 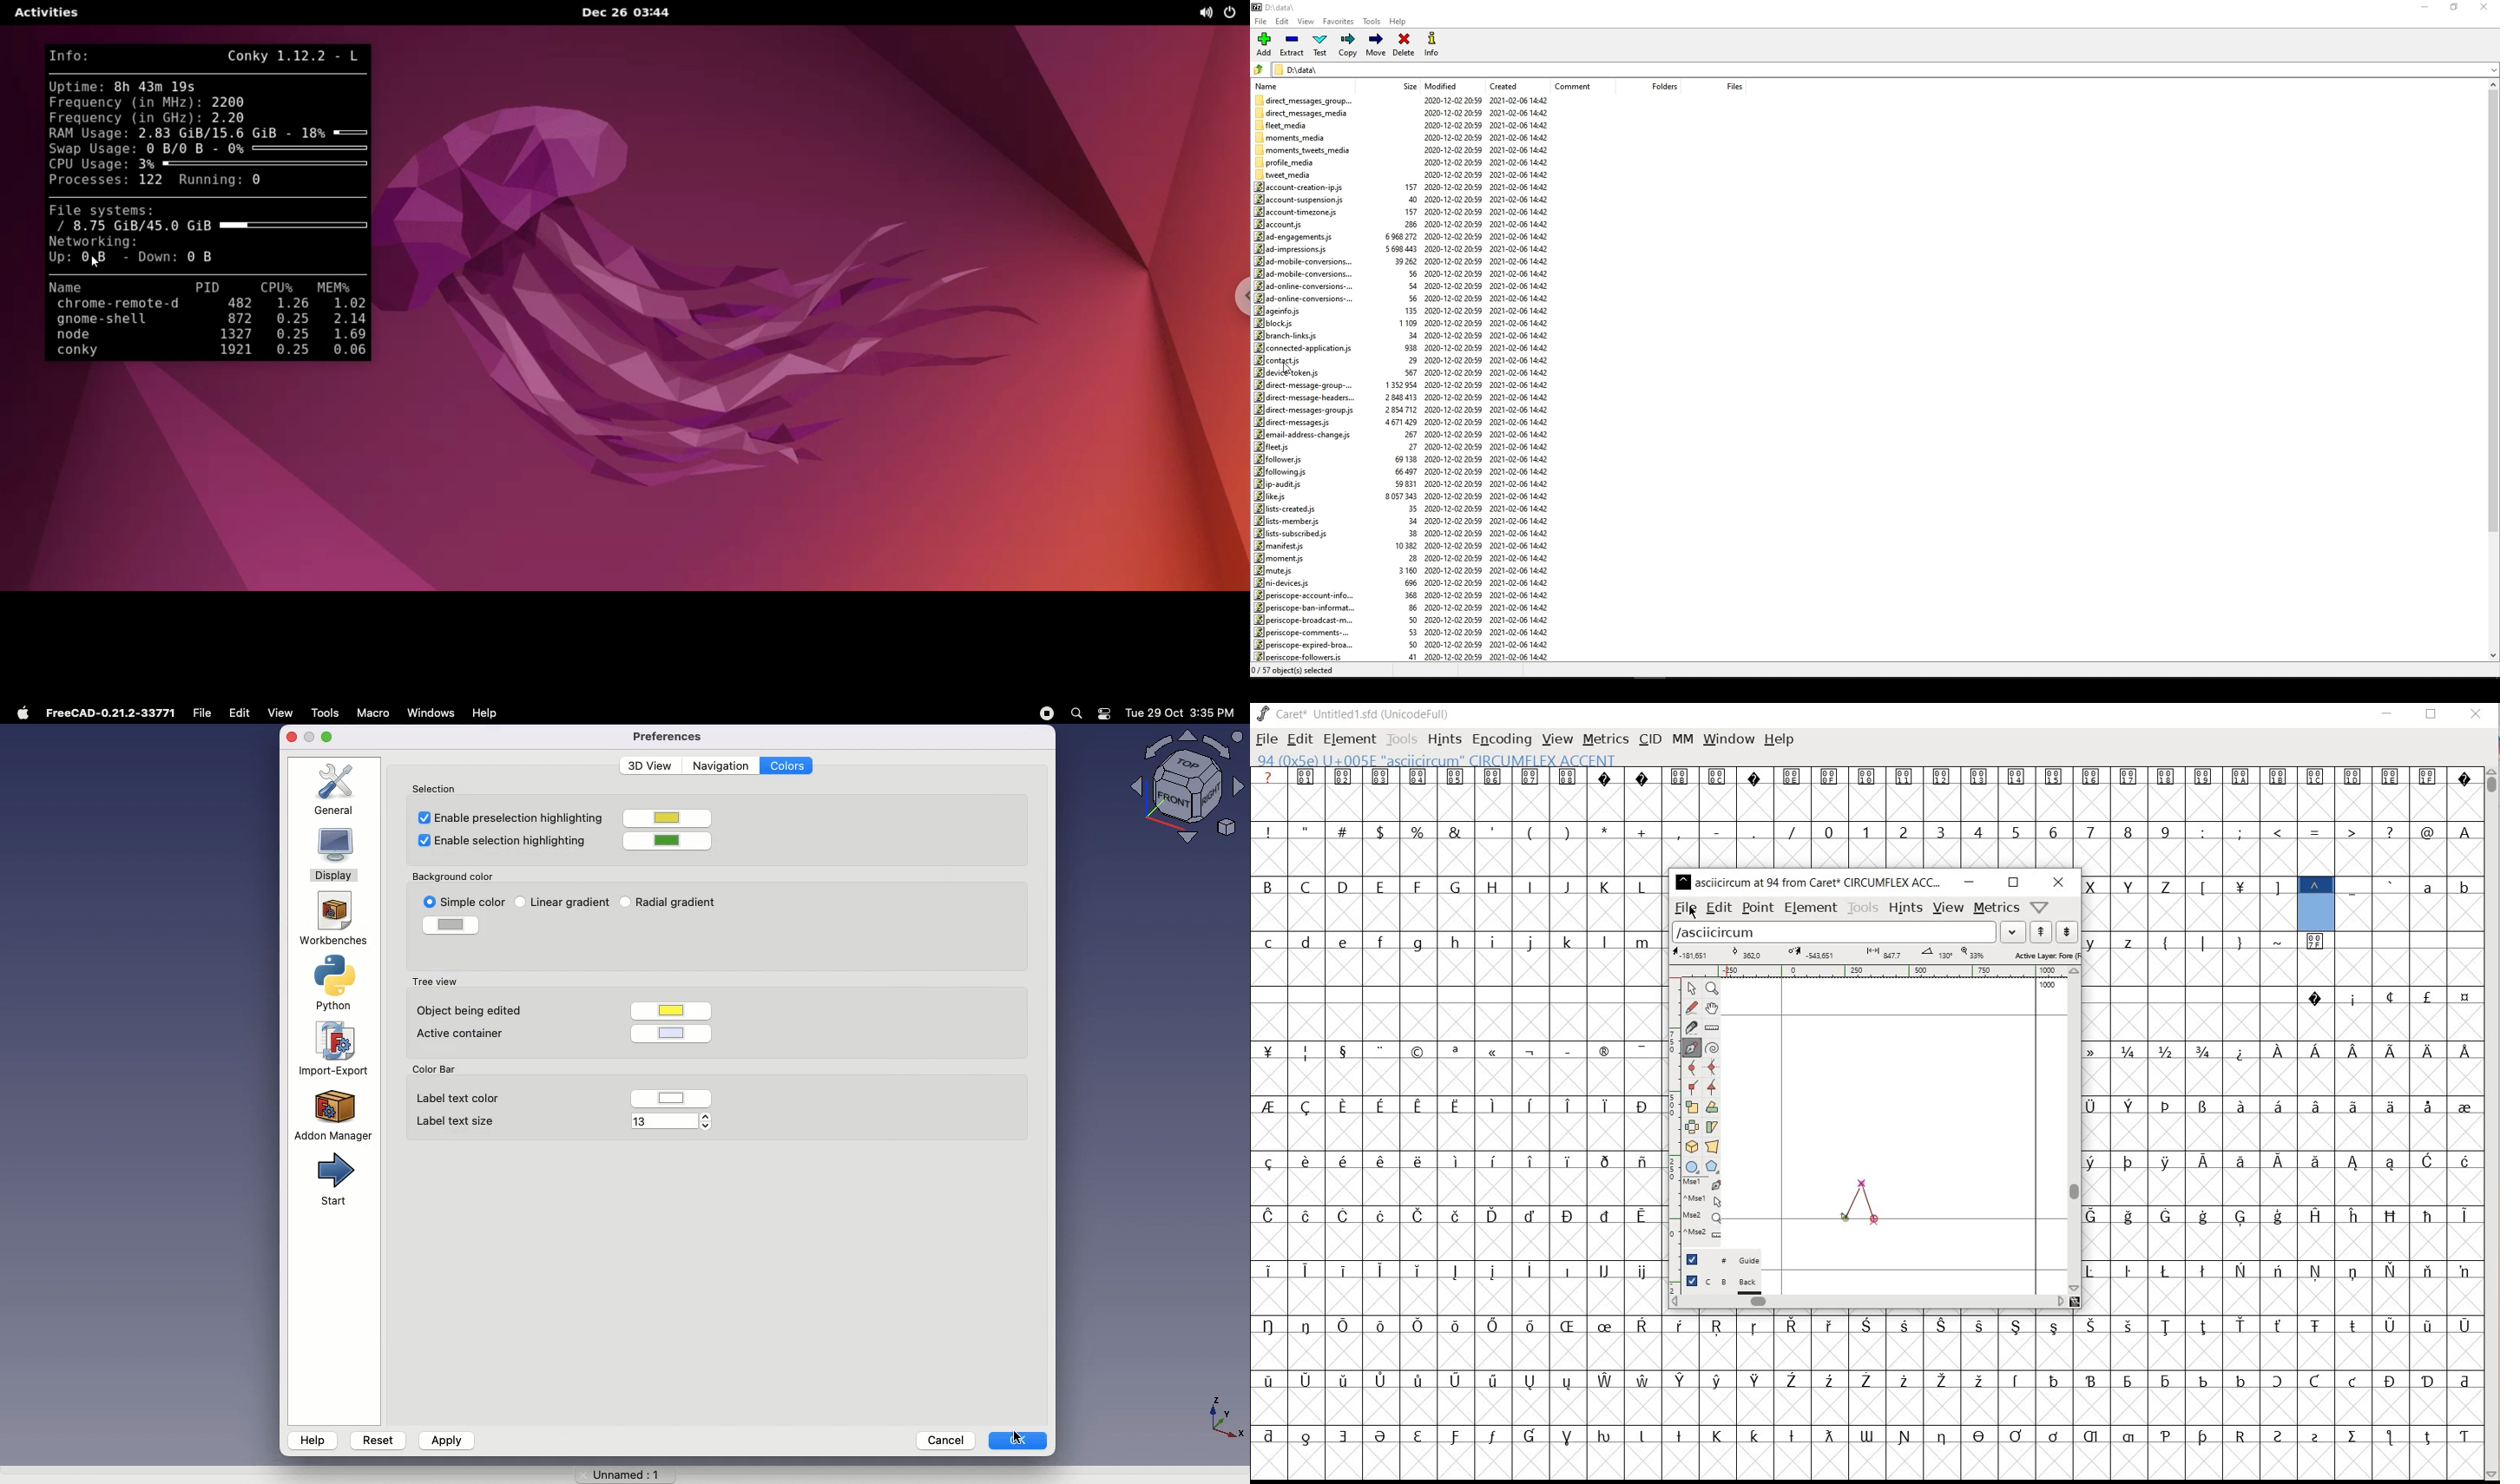 What do you see at coordinates (677, 1032) in the screenshot?
I see `color` at bounding box center [677, 1032].